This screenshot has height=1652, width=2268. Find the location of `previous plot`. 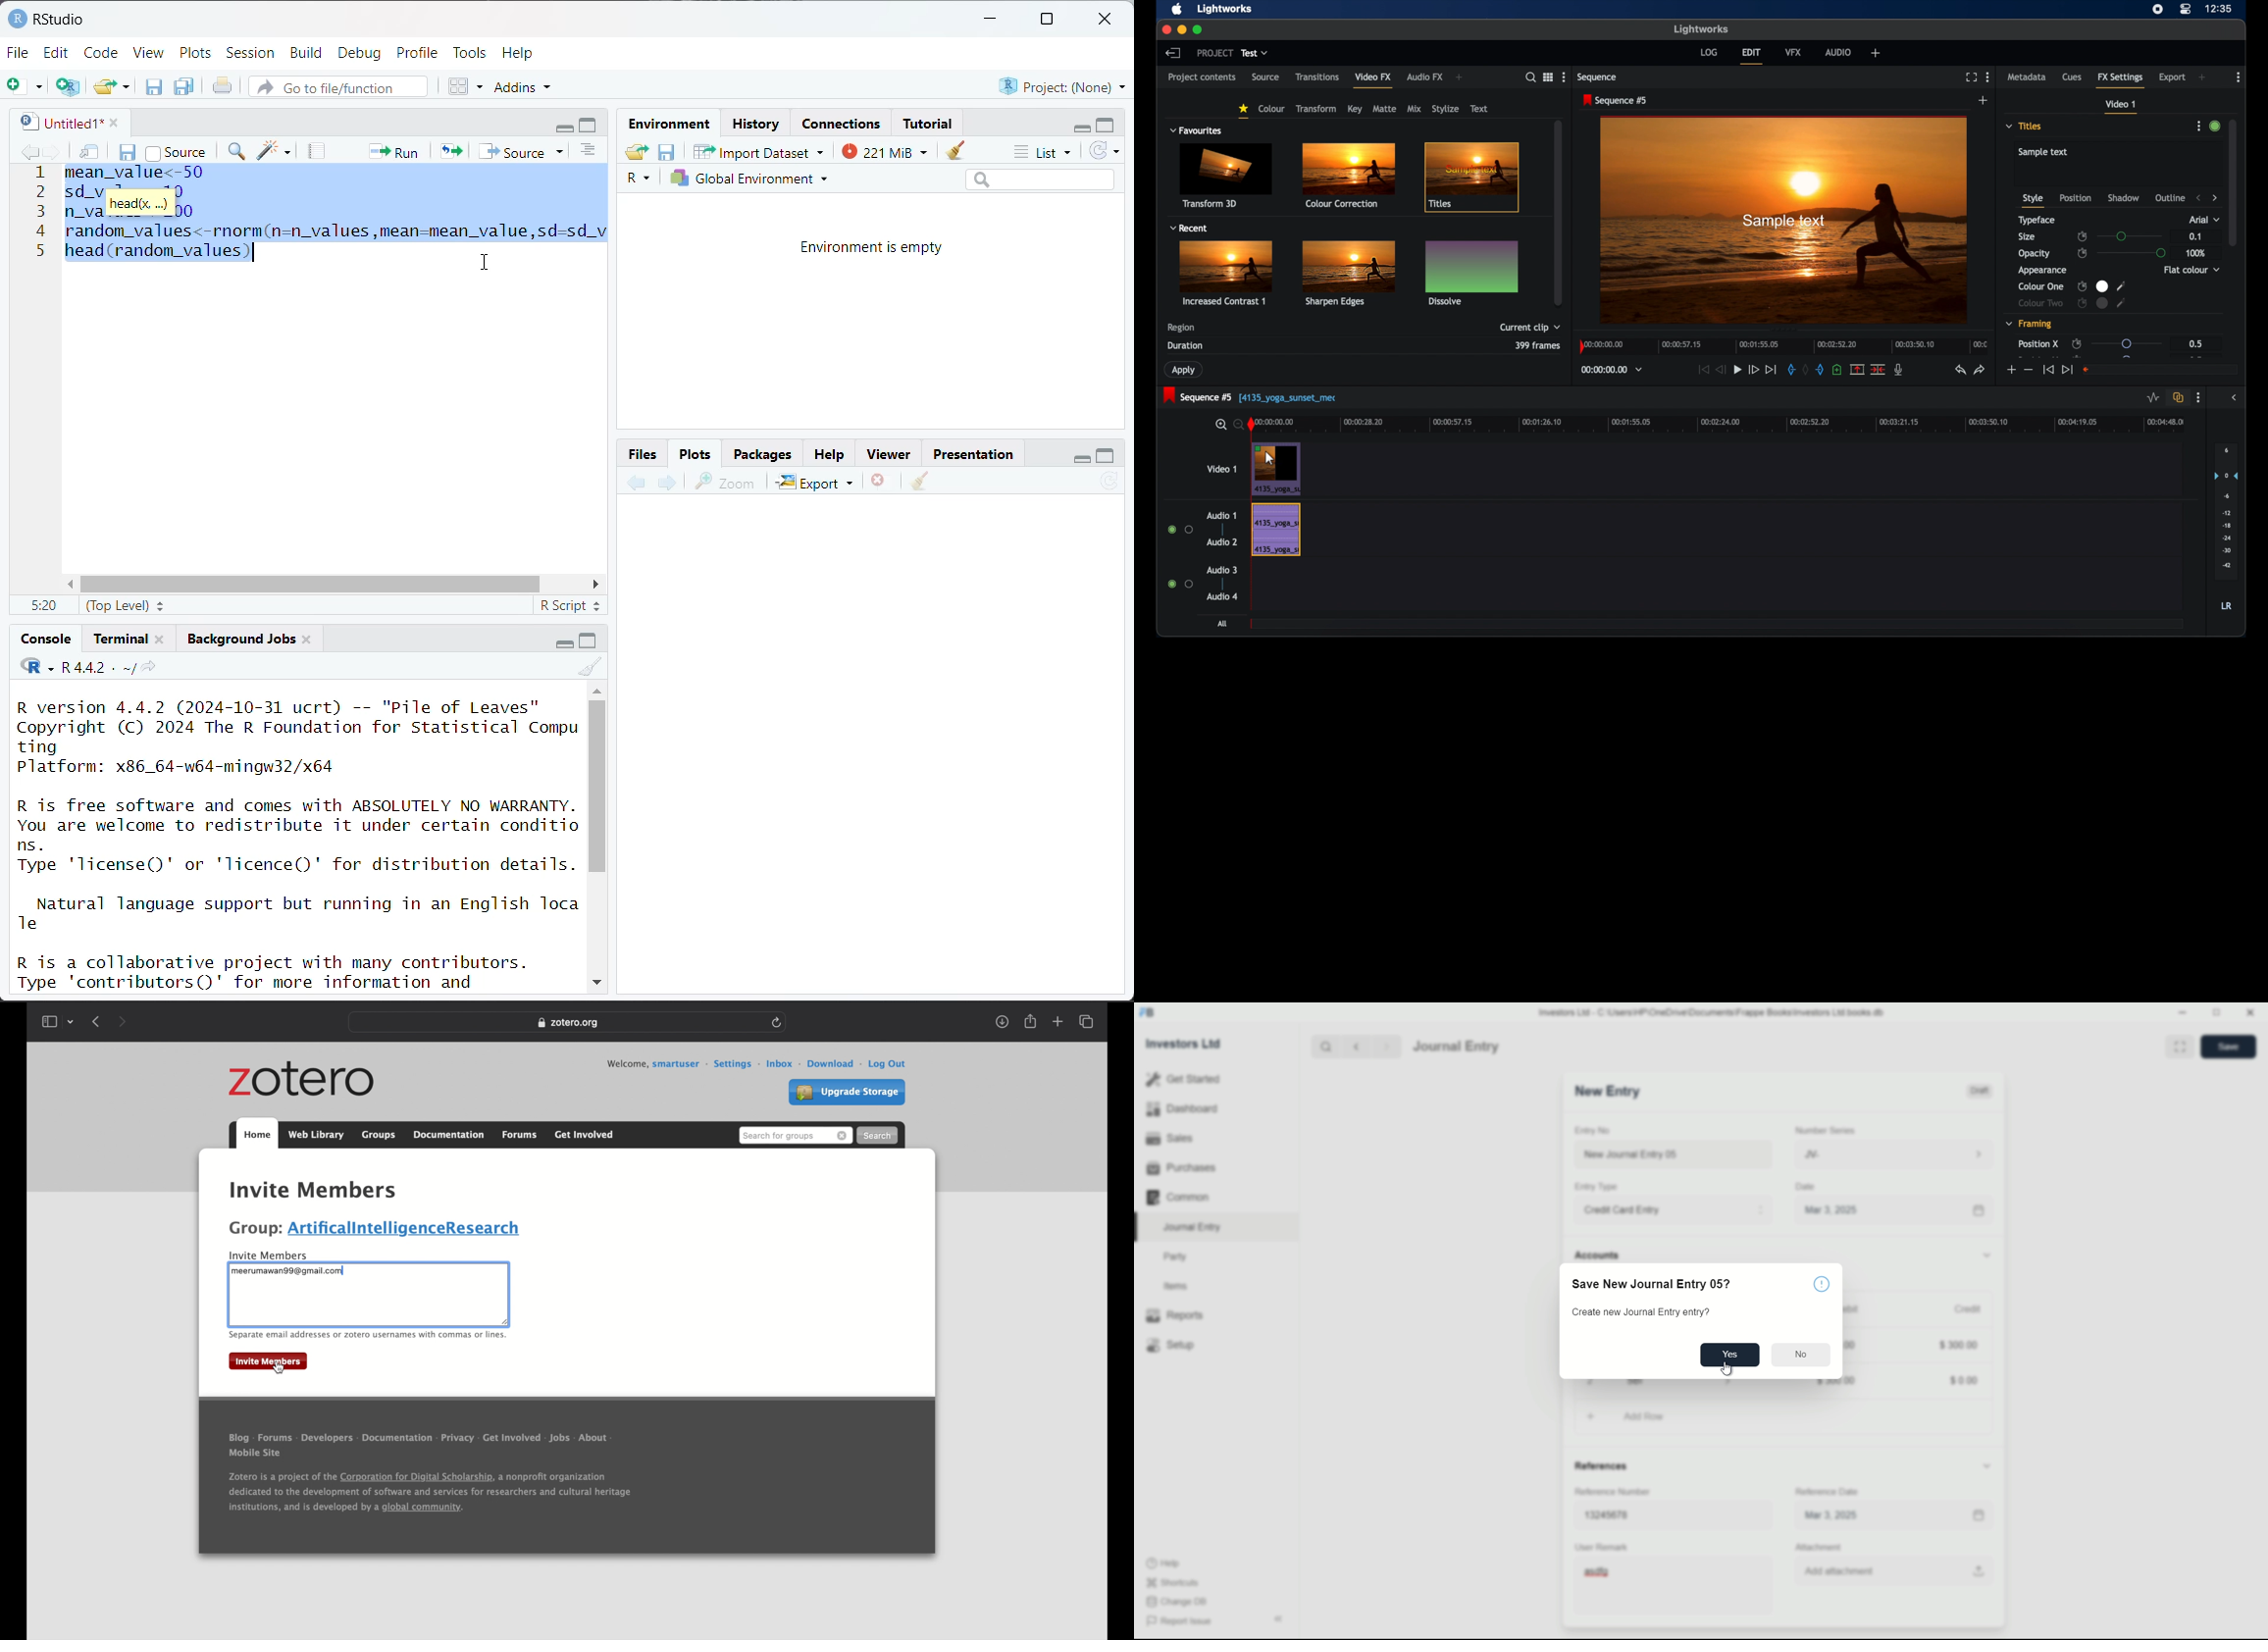

previous plot is located at coordinates (637, 484).